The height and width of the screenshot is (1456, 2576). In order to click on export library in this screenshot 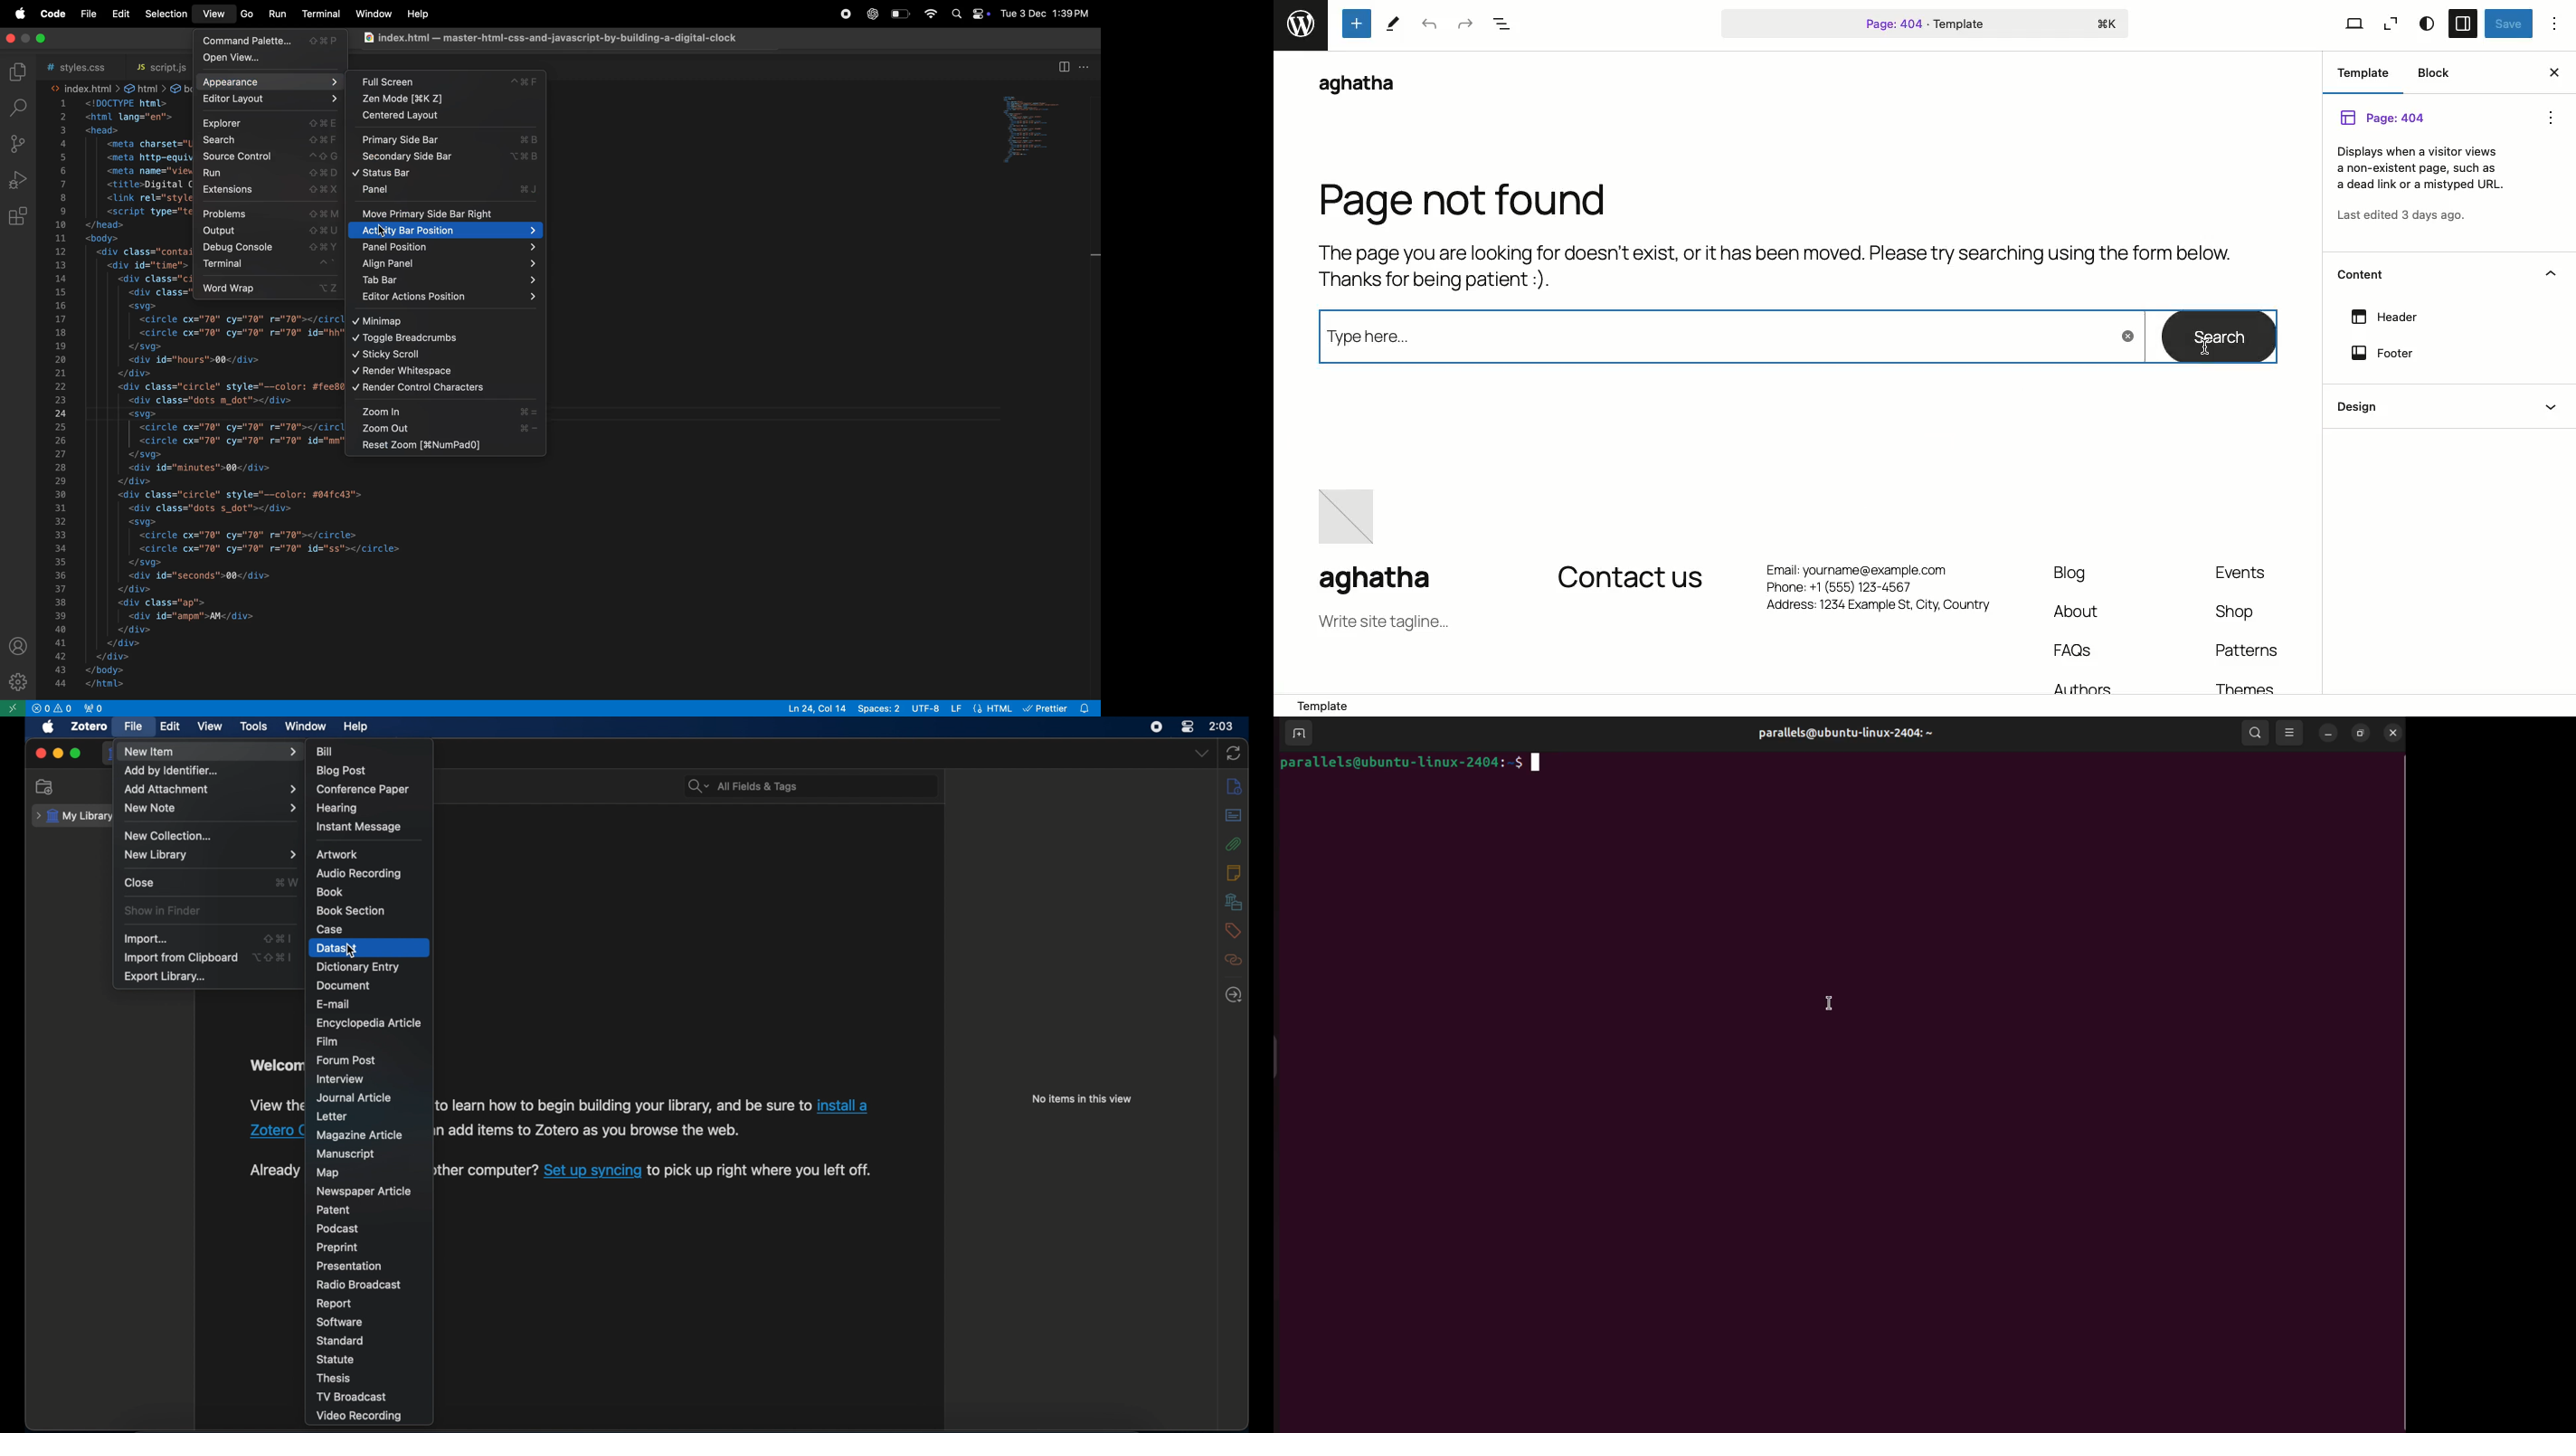, I will do `click(164, 977)`.